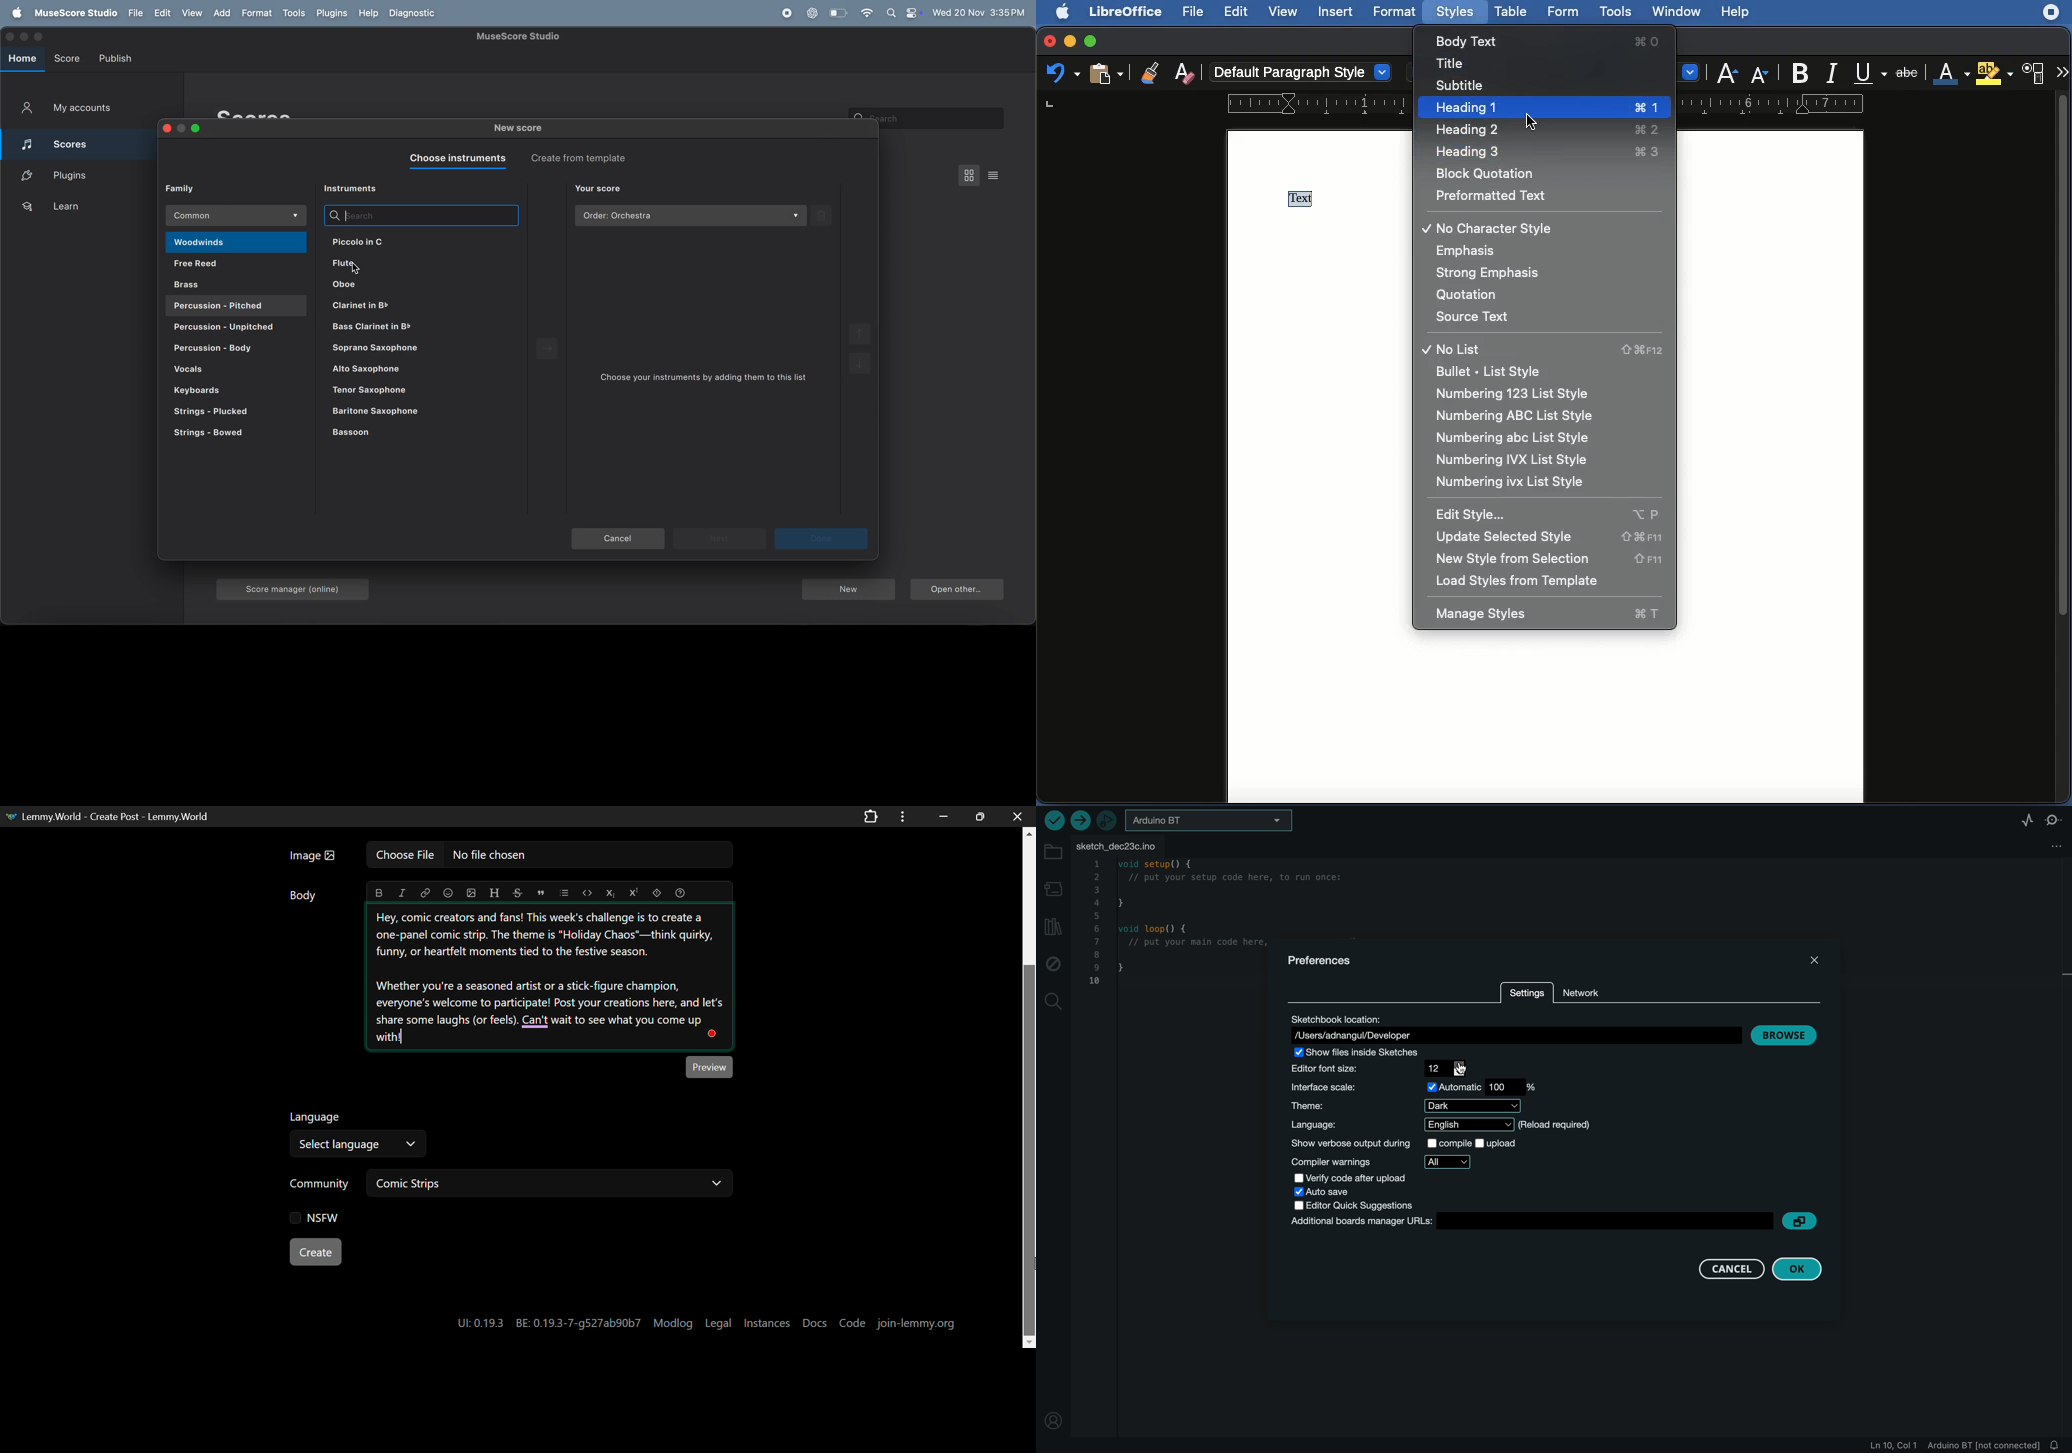 The image size is (2072, 1456). I want to click on percussion pitched, so click(226, 328).